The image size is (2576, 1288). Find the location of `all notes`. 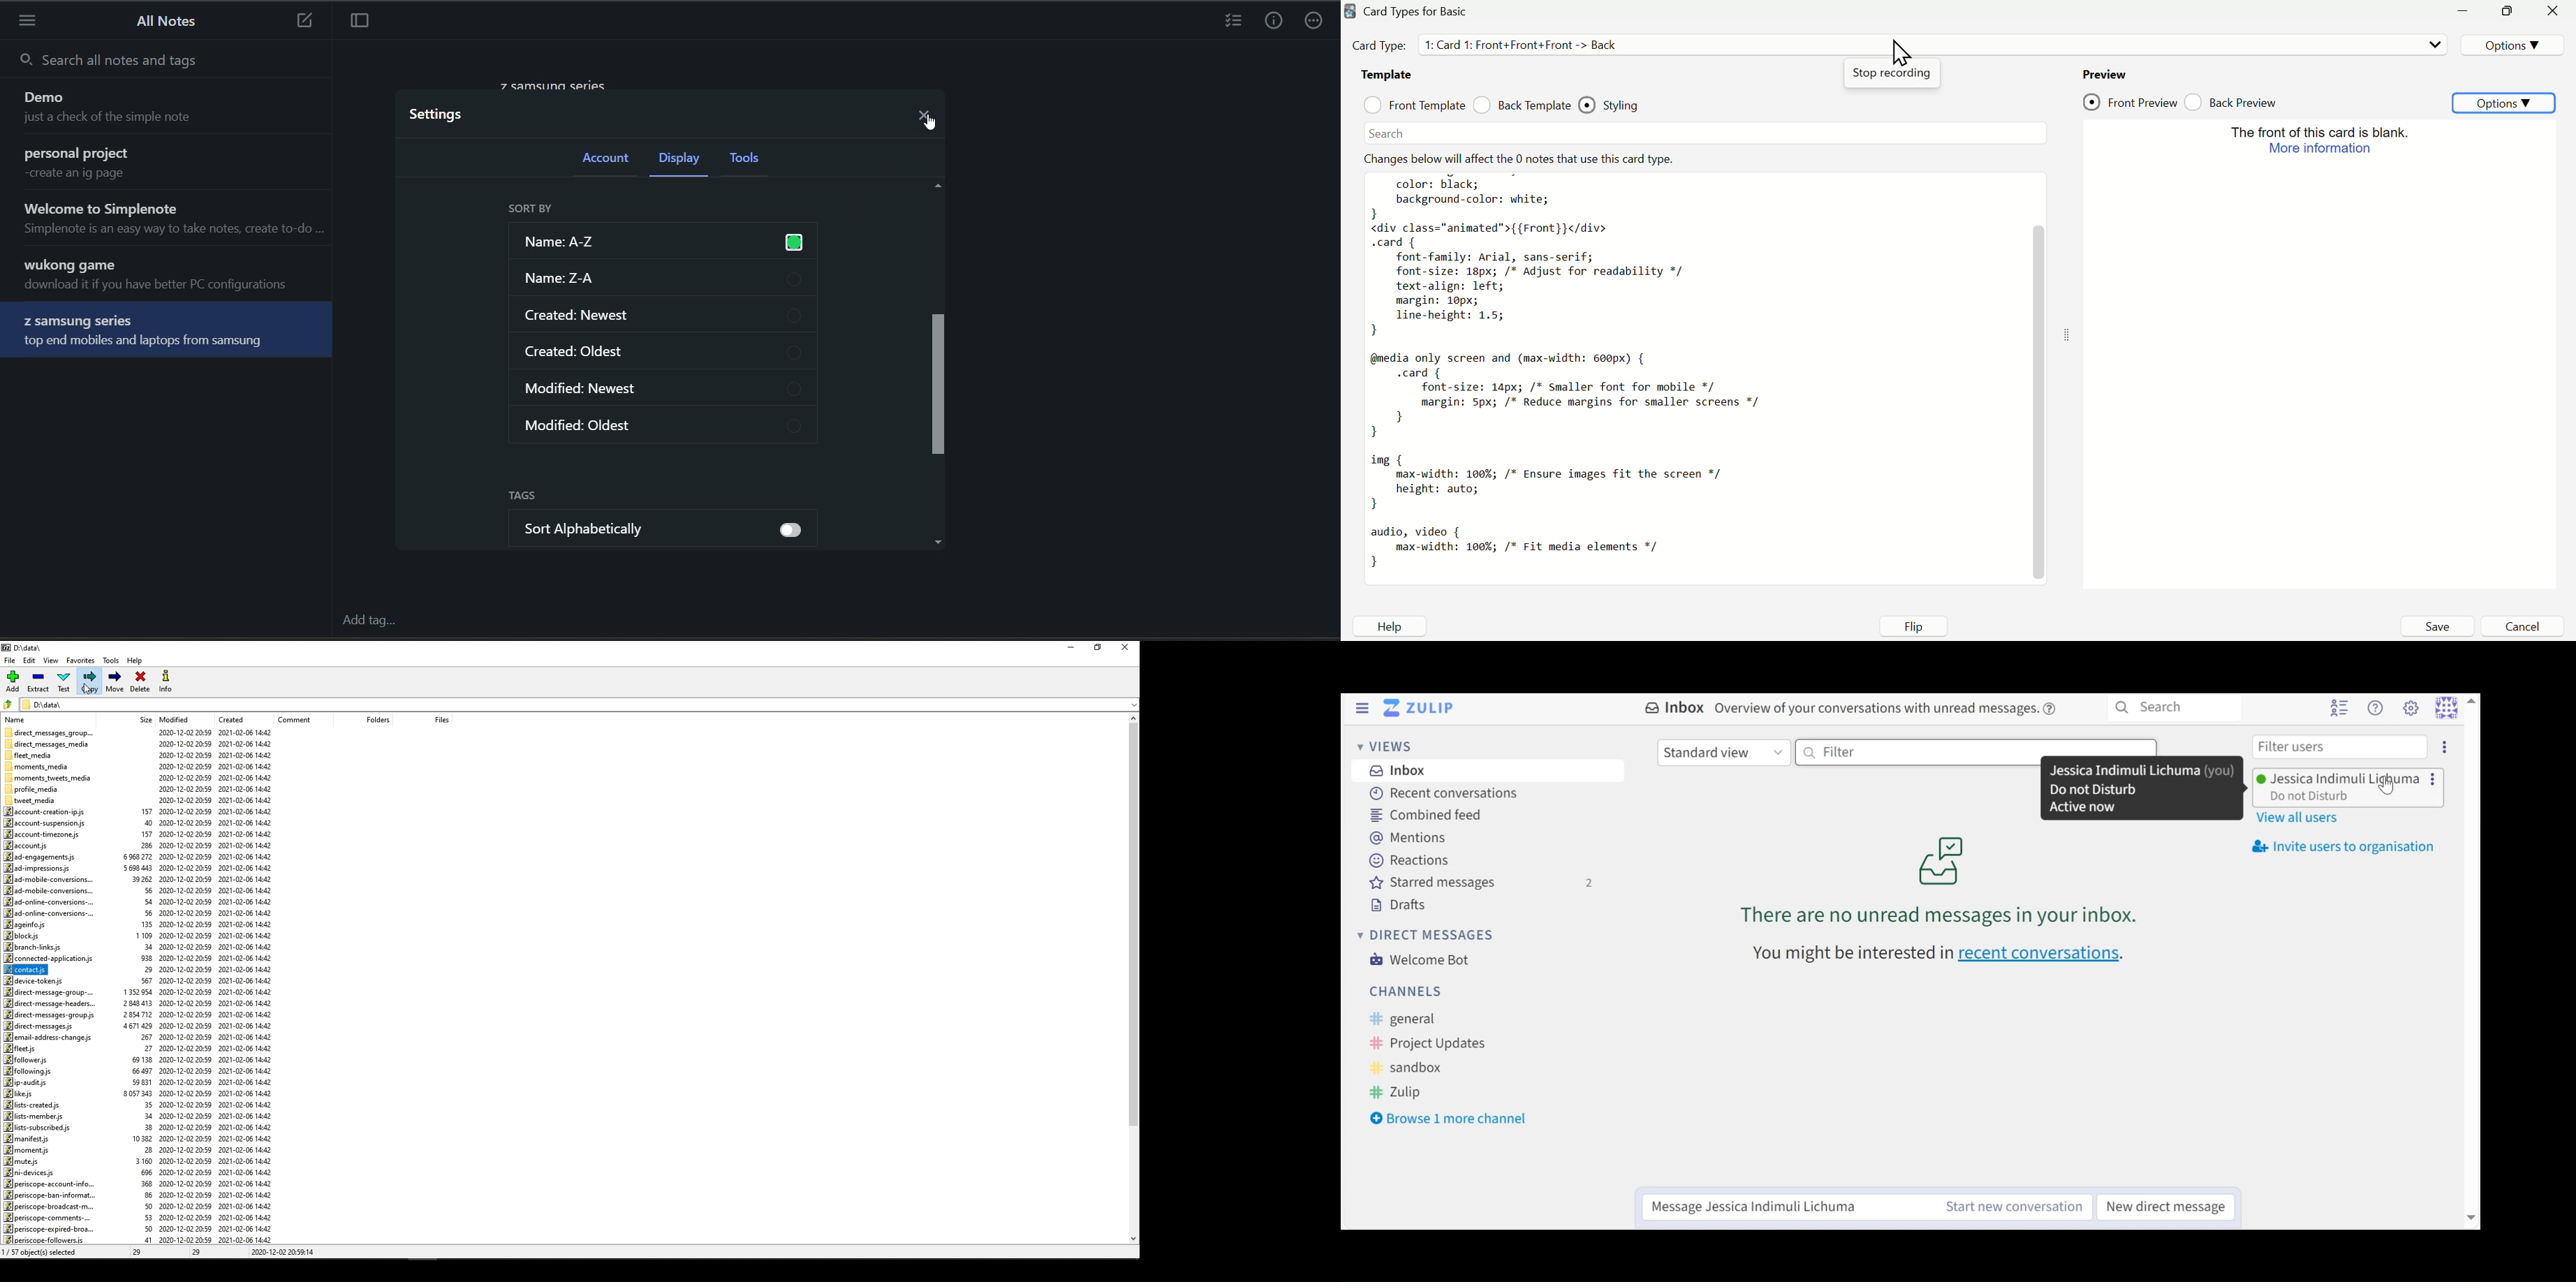

all notes is located at coordinates (161, 21).